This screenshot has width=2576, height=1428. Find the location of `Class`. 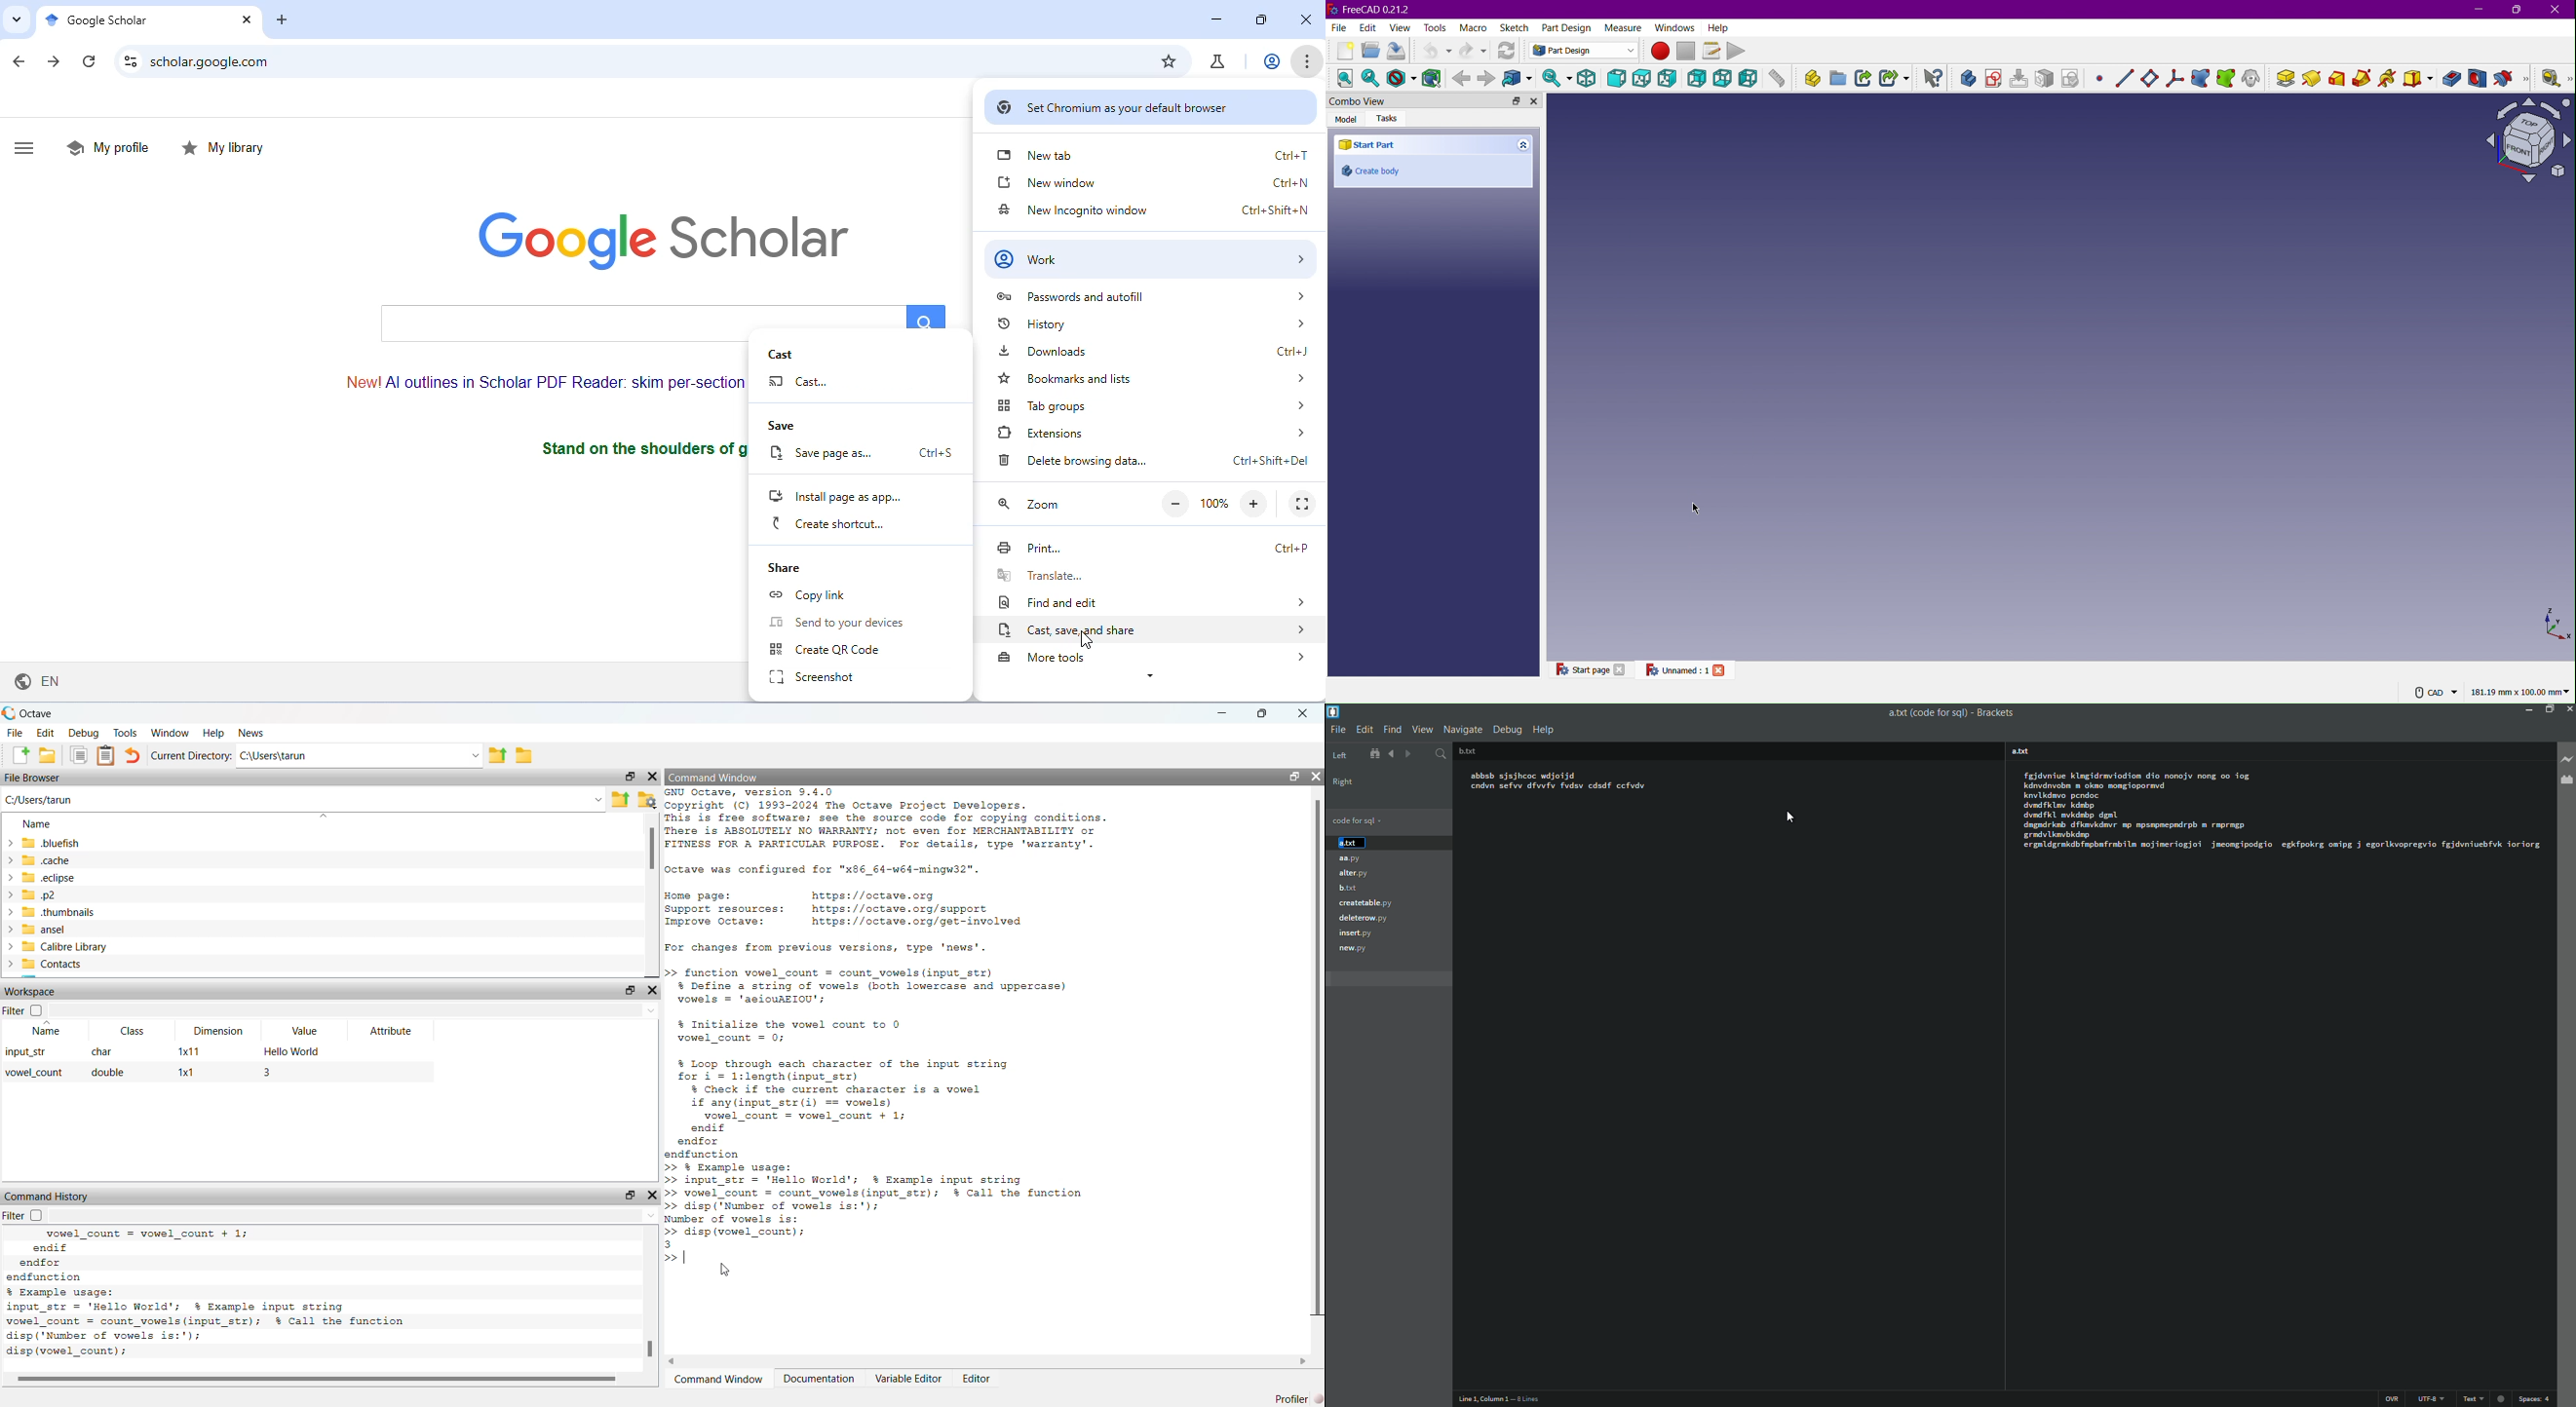

Class is located at coordinates (135, 1031).